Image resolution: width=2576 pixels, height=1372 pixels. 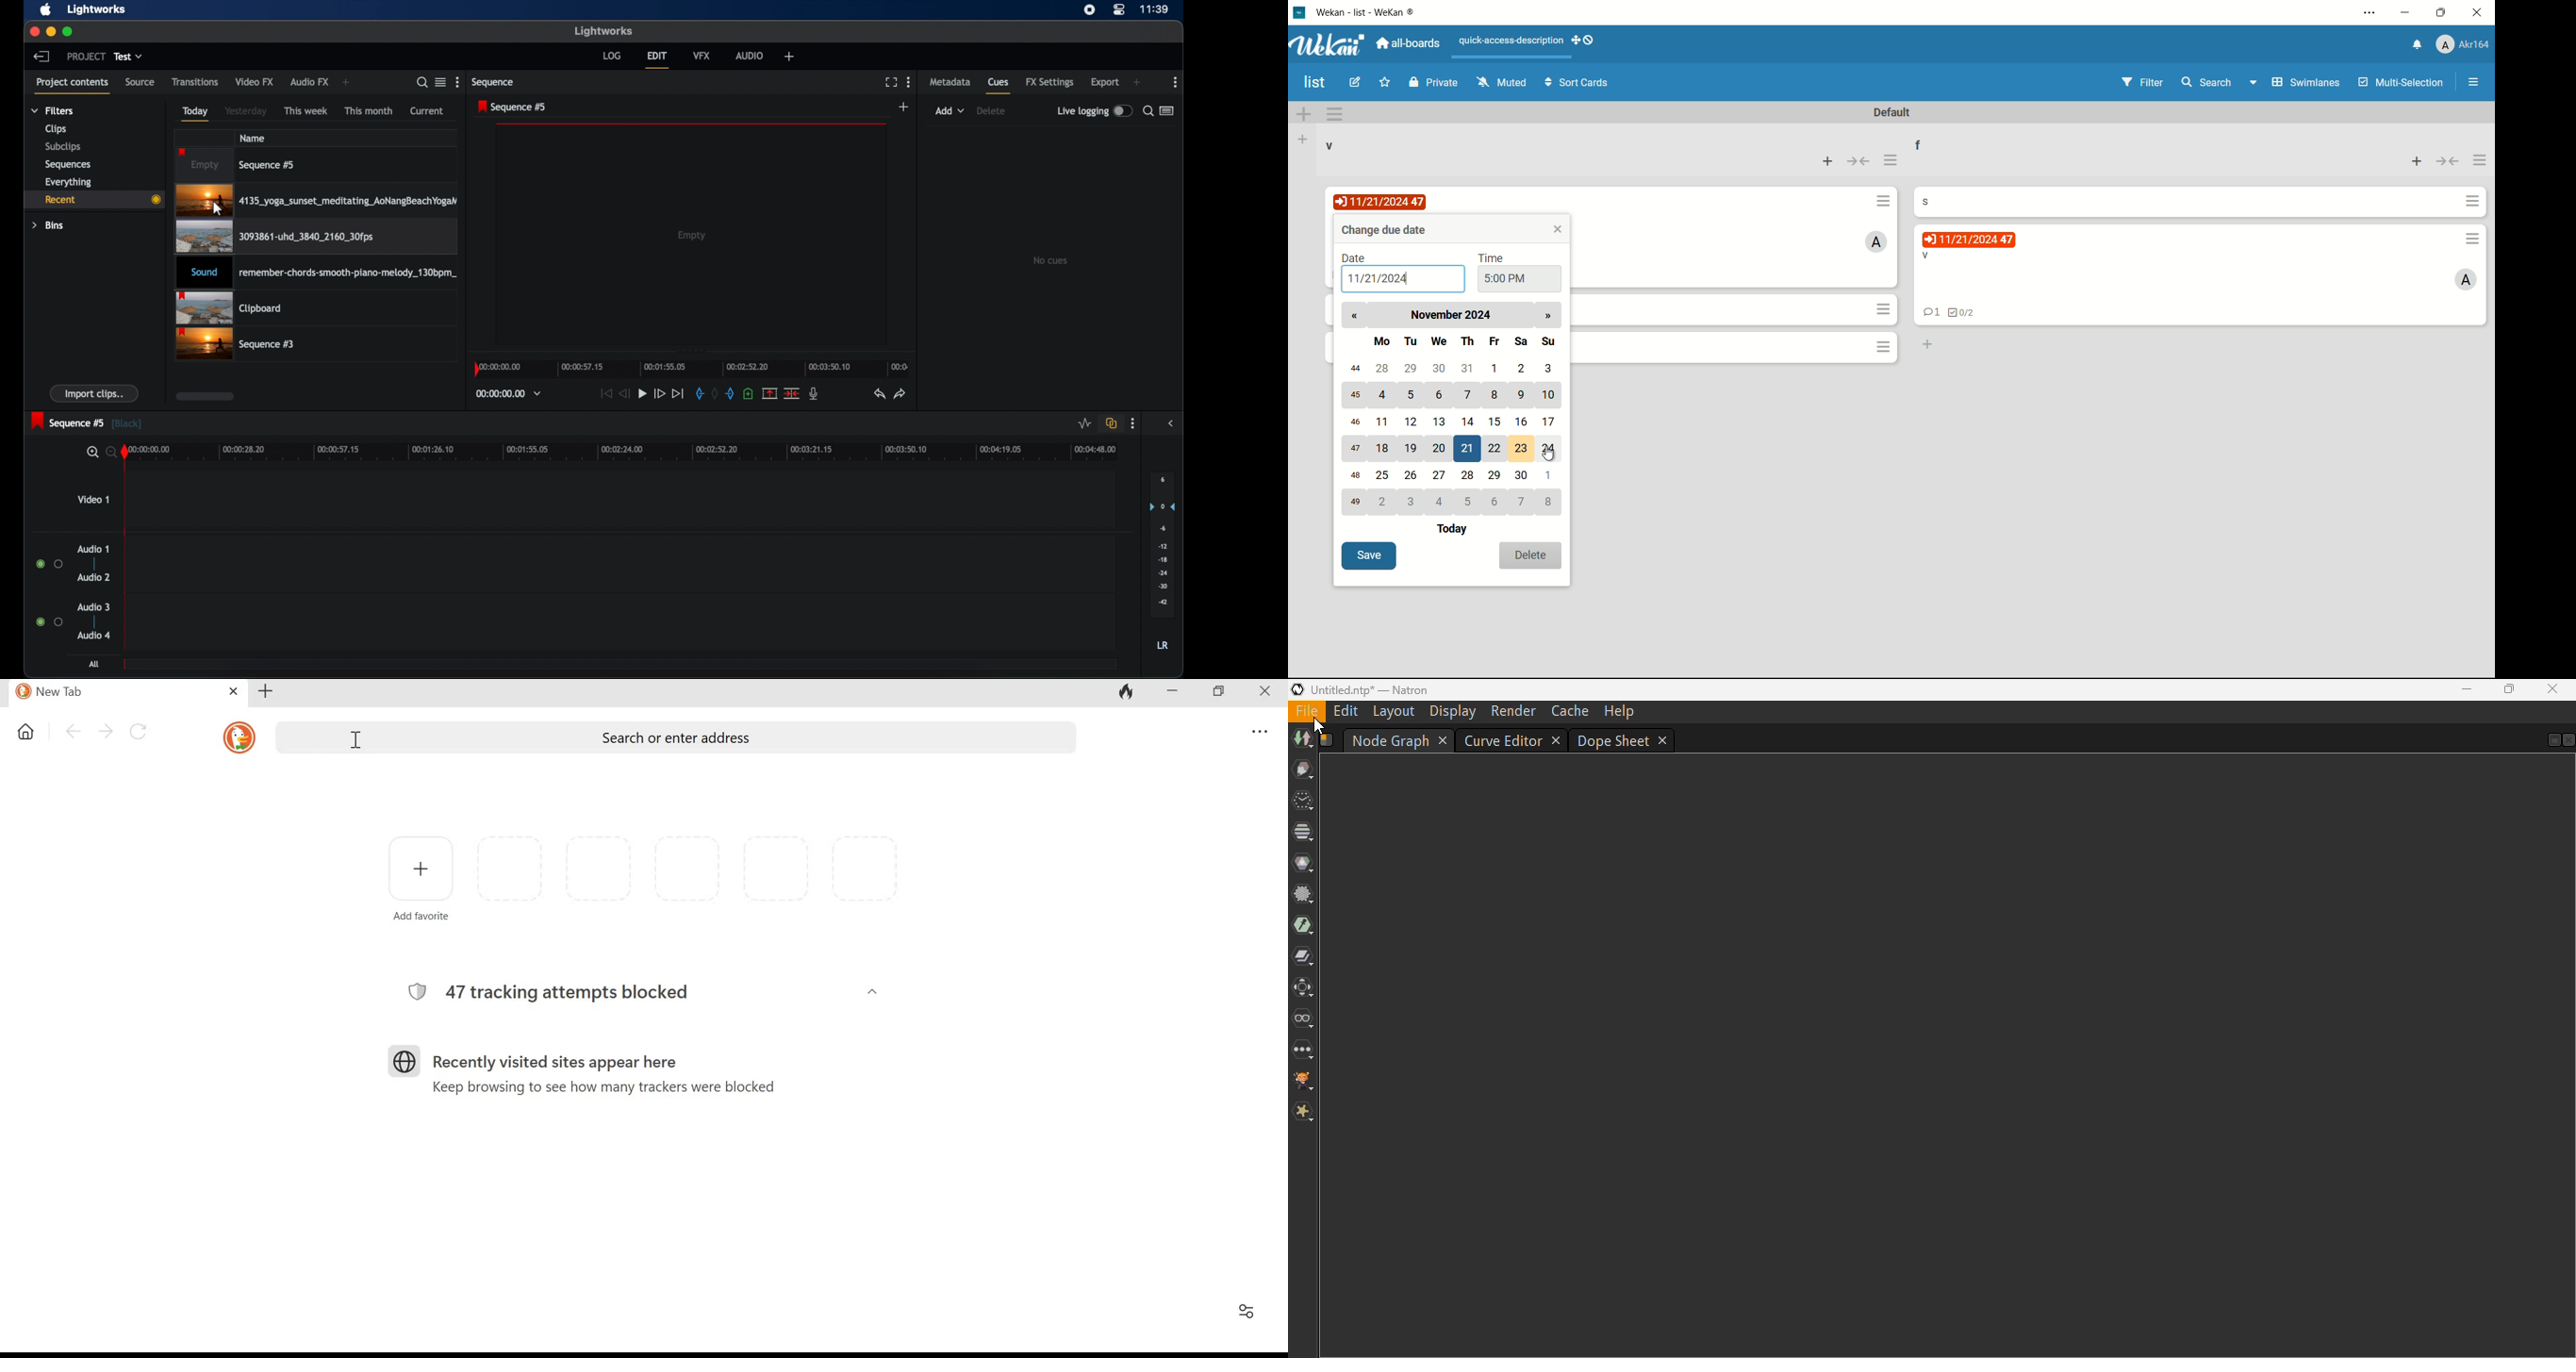 I want to click on clips, so click(x=56, y=129).